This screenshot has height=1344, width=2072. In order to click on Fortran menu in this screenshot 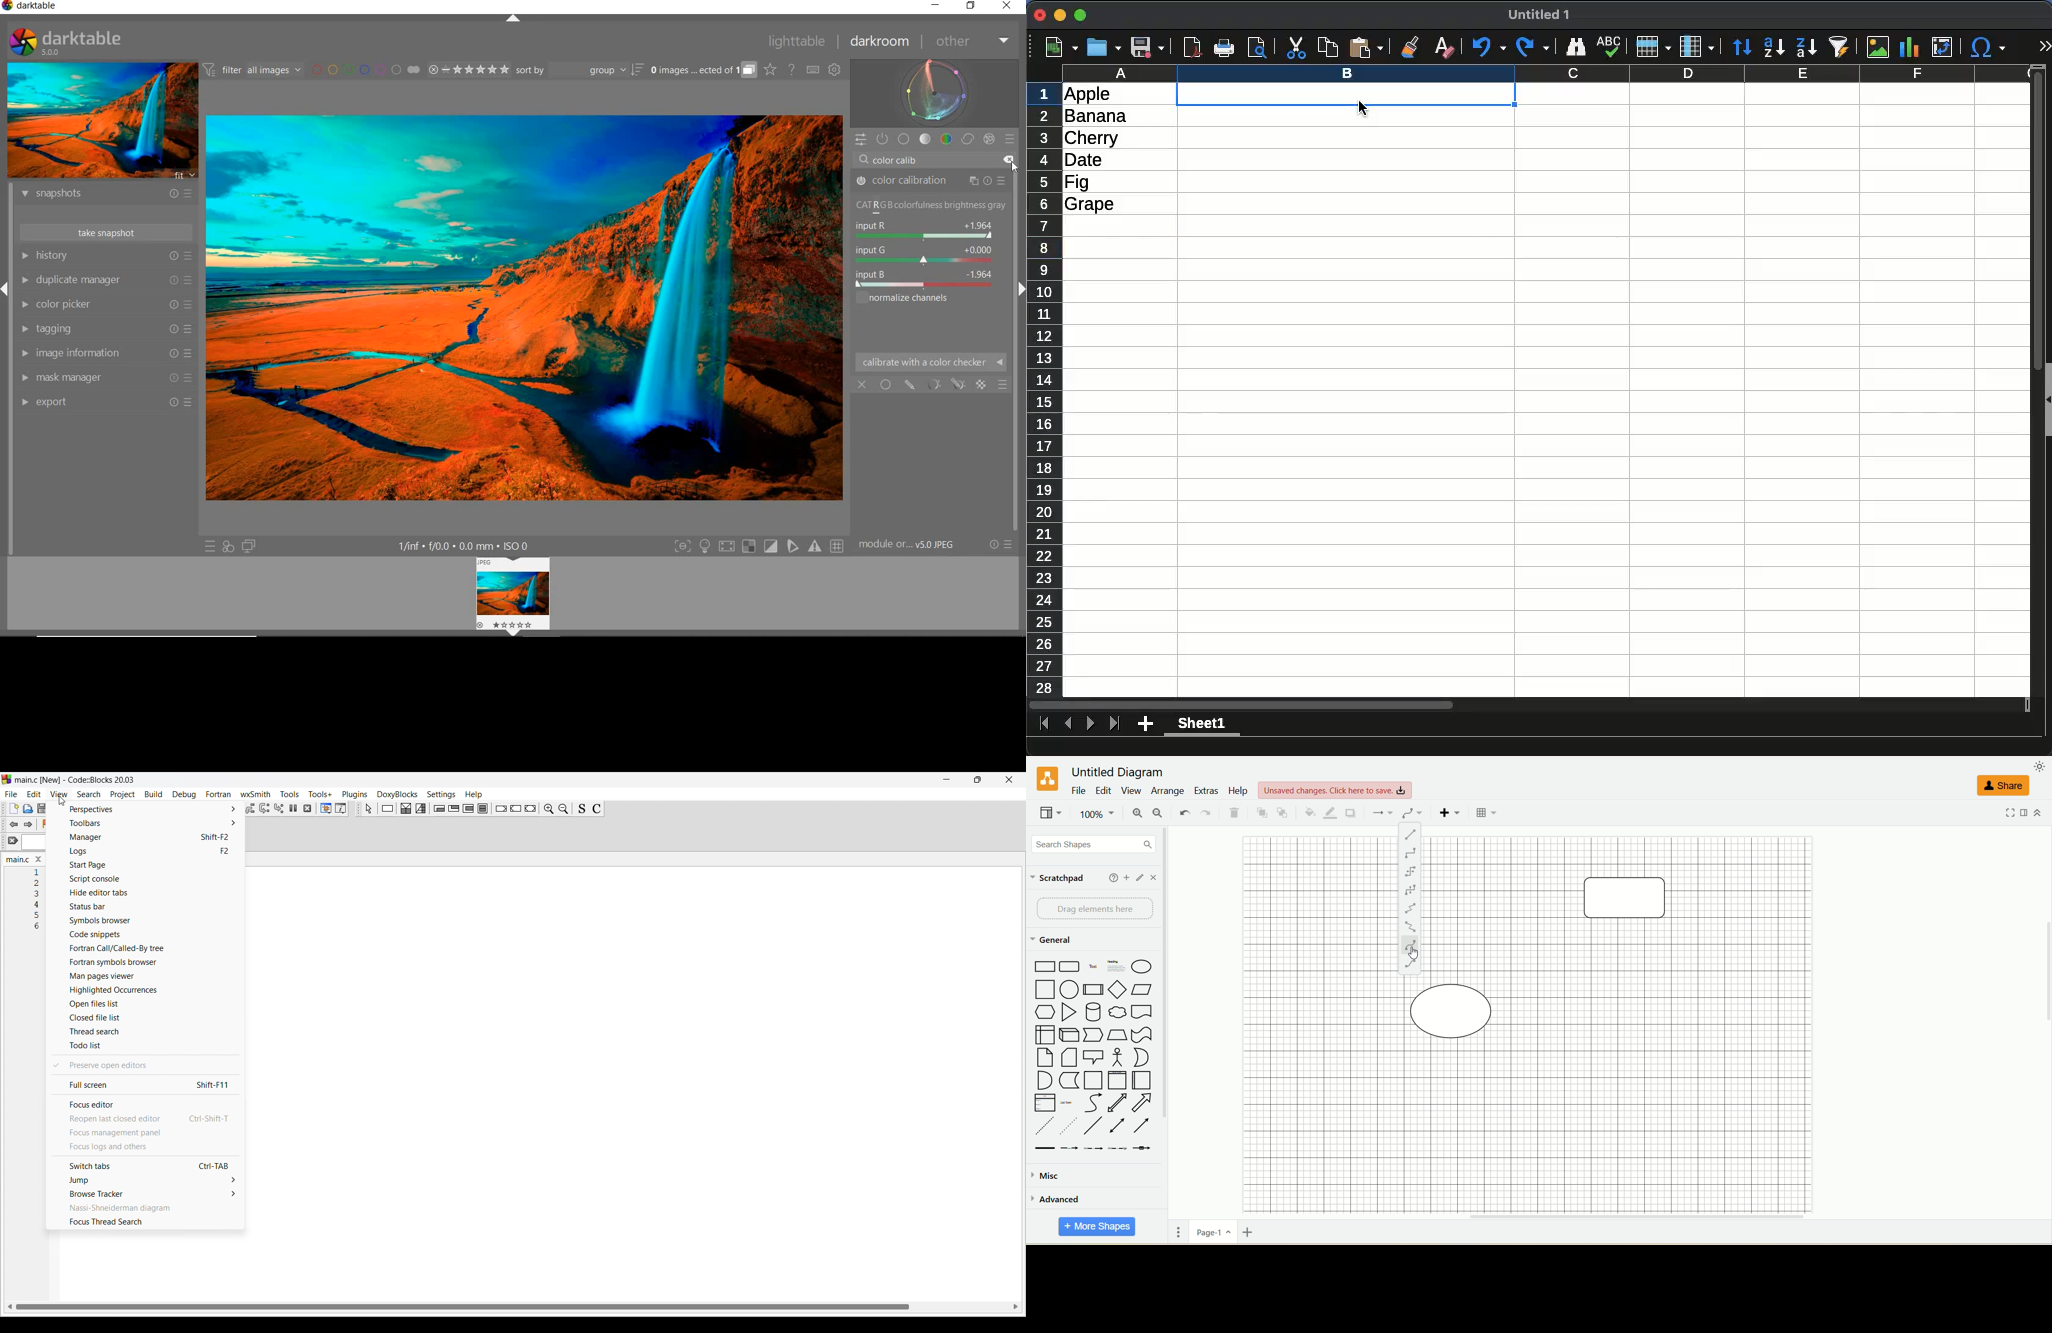, I will do `click(218, 794)`.